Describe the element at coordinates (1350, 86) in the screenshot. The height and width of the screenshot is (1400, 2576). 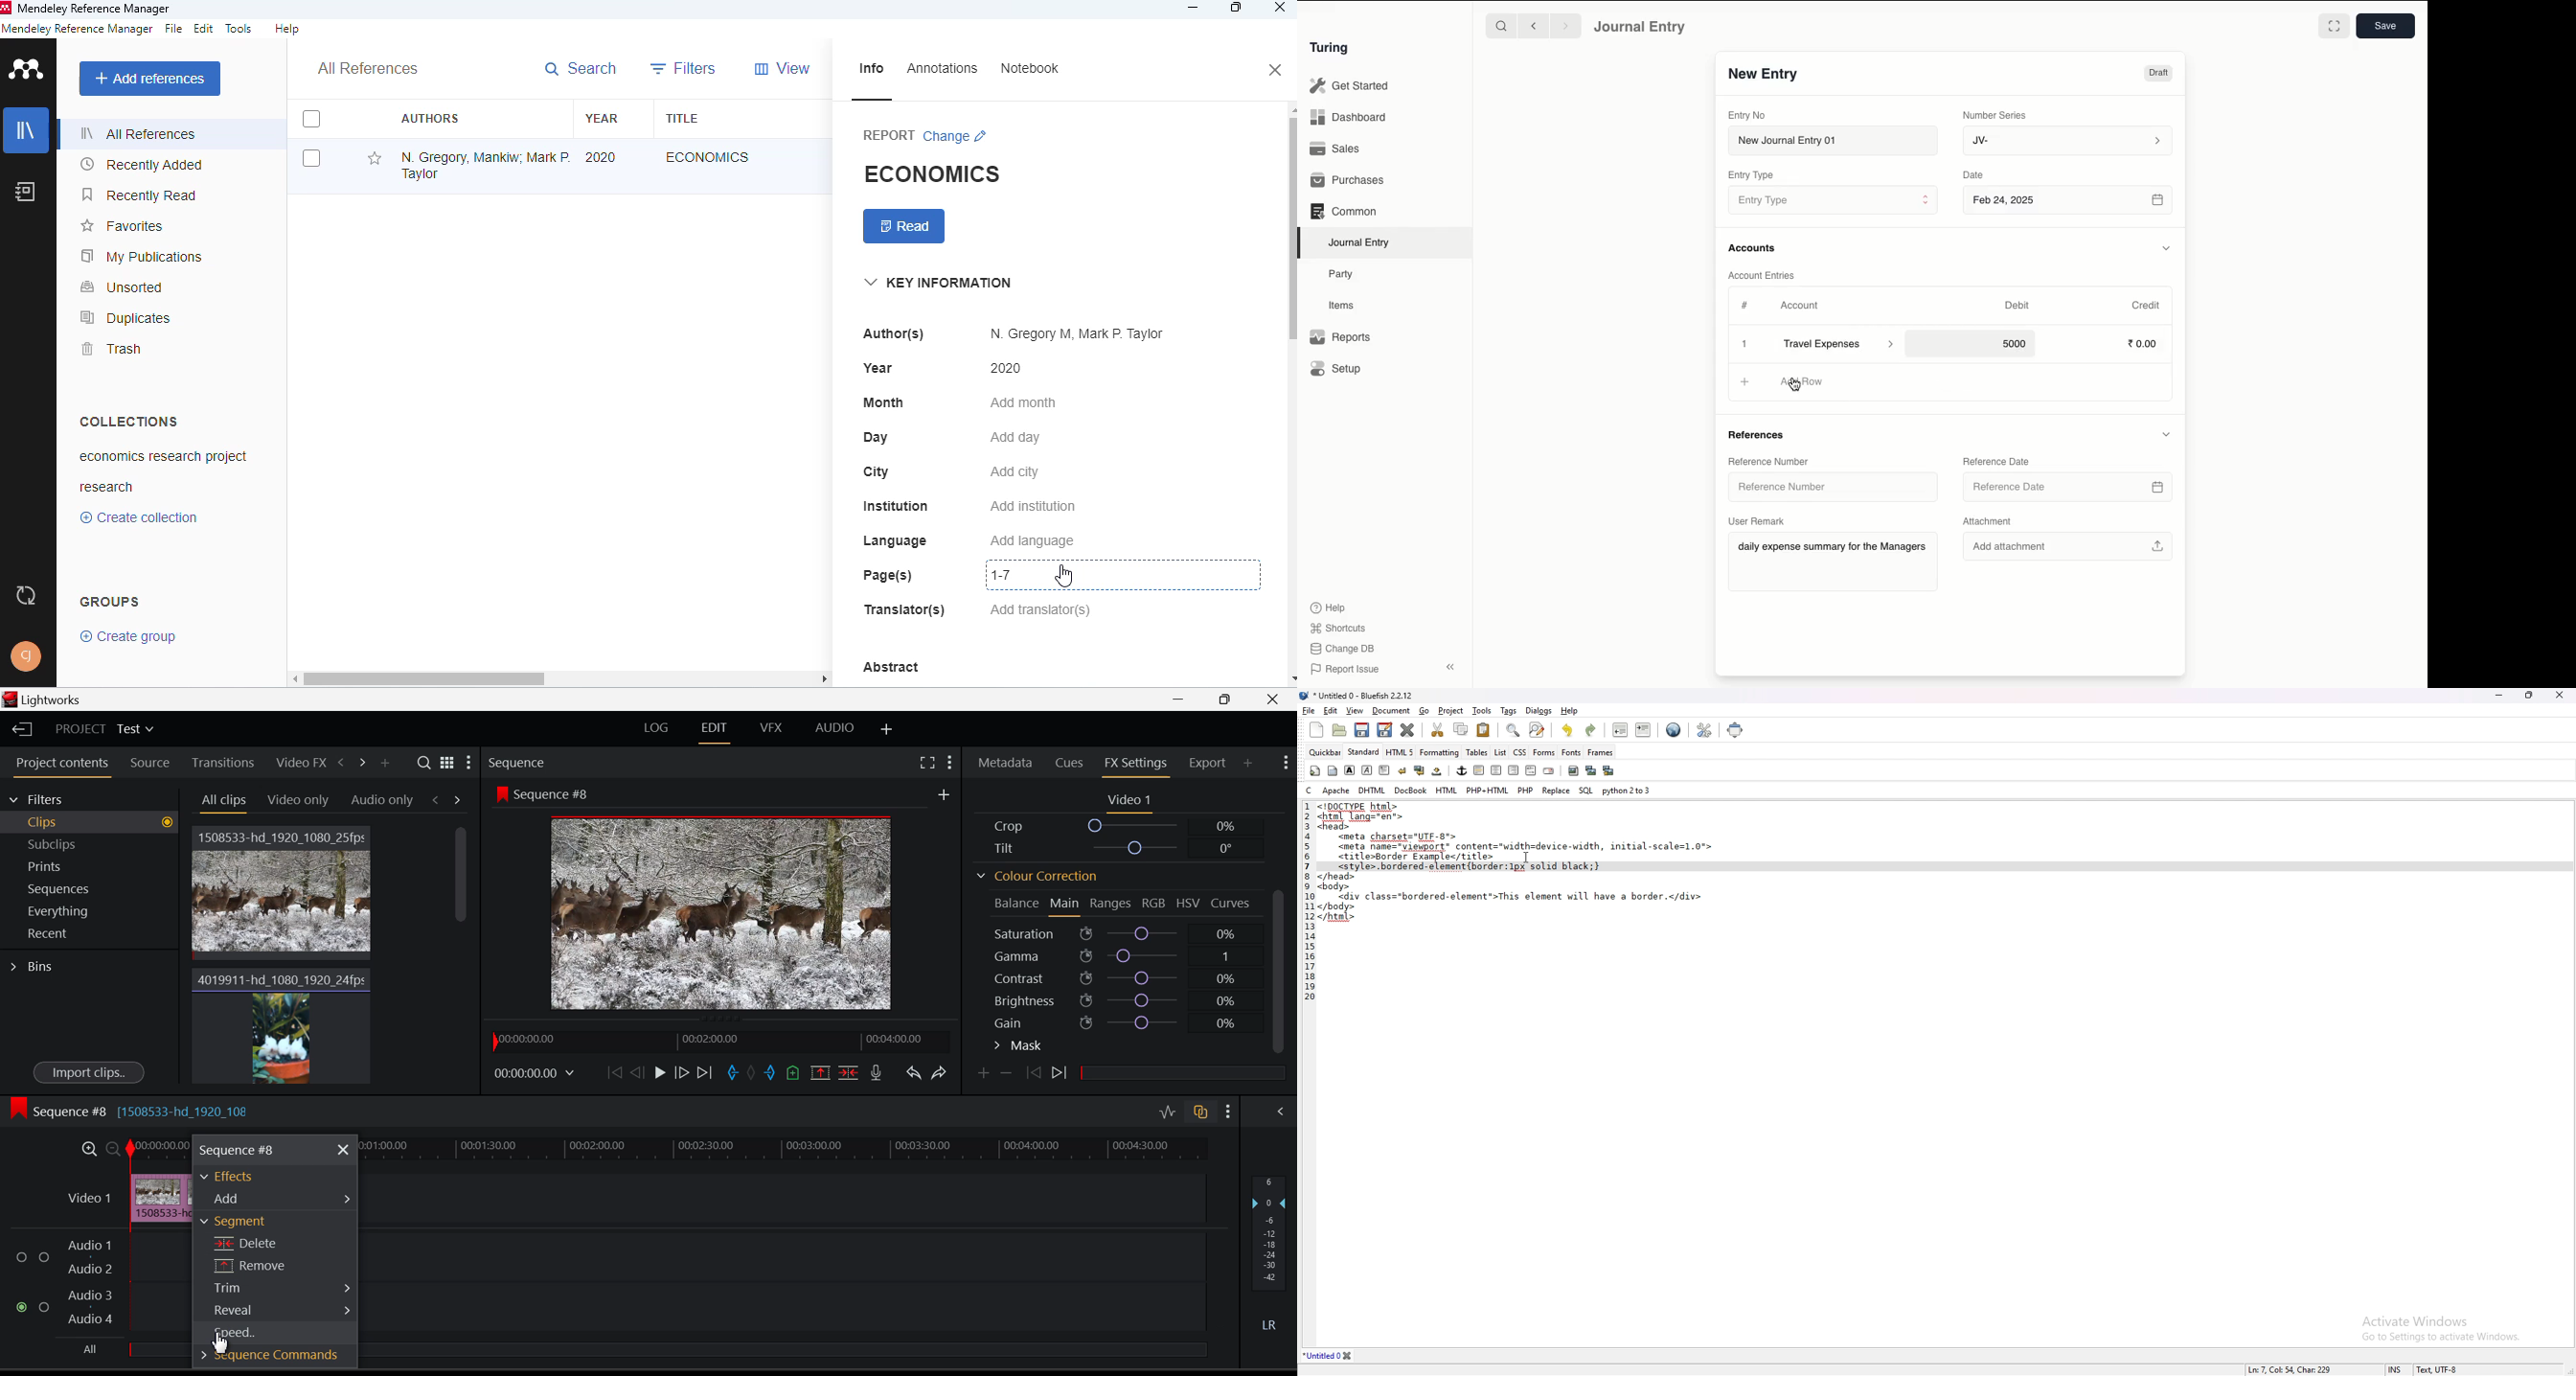
I see `Get Started` at that location.